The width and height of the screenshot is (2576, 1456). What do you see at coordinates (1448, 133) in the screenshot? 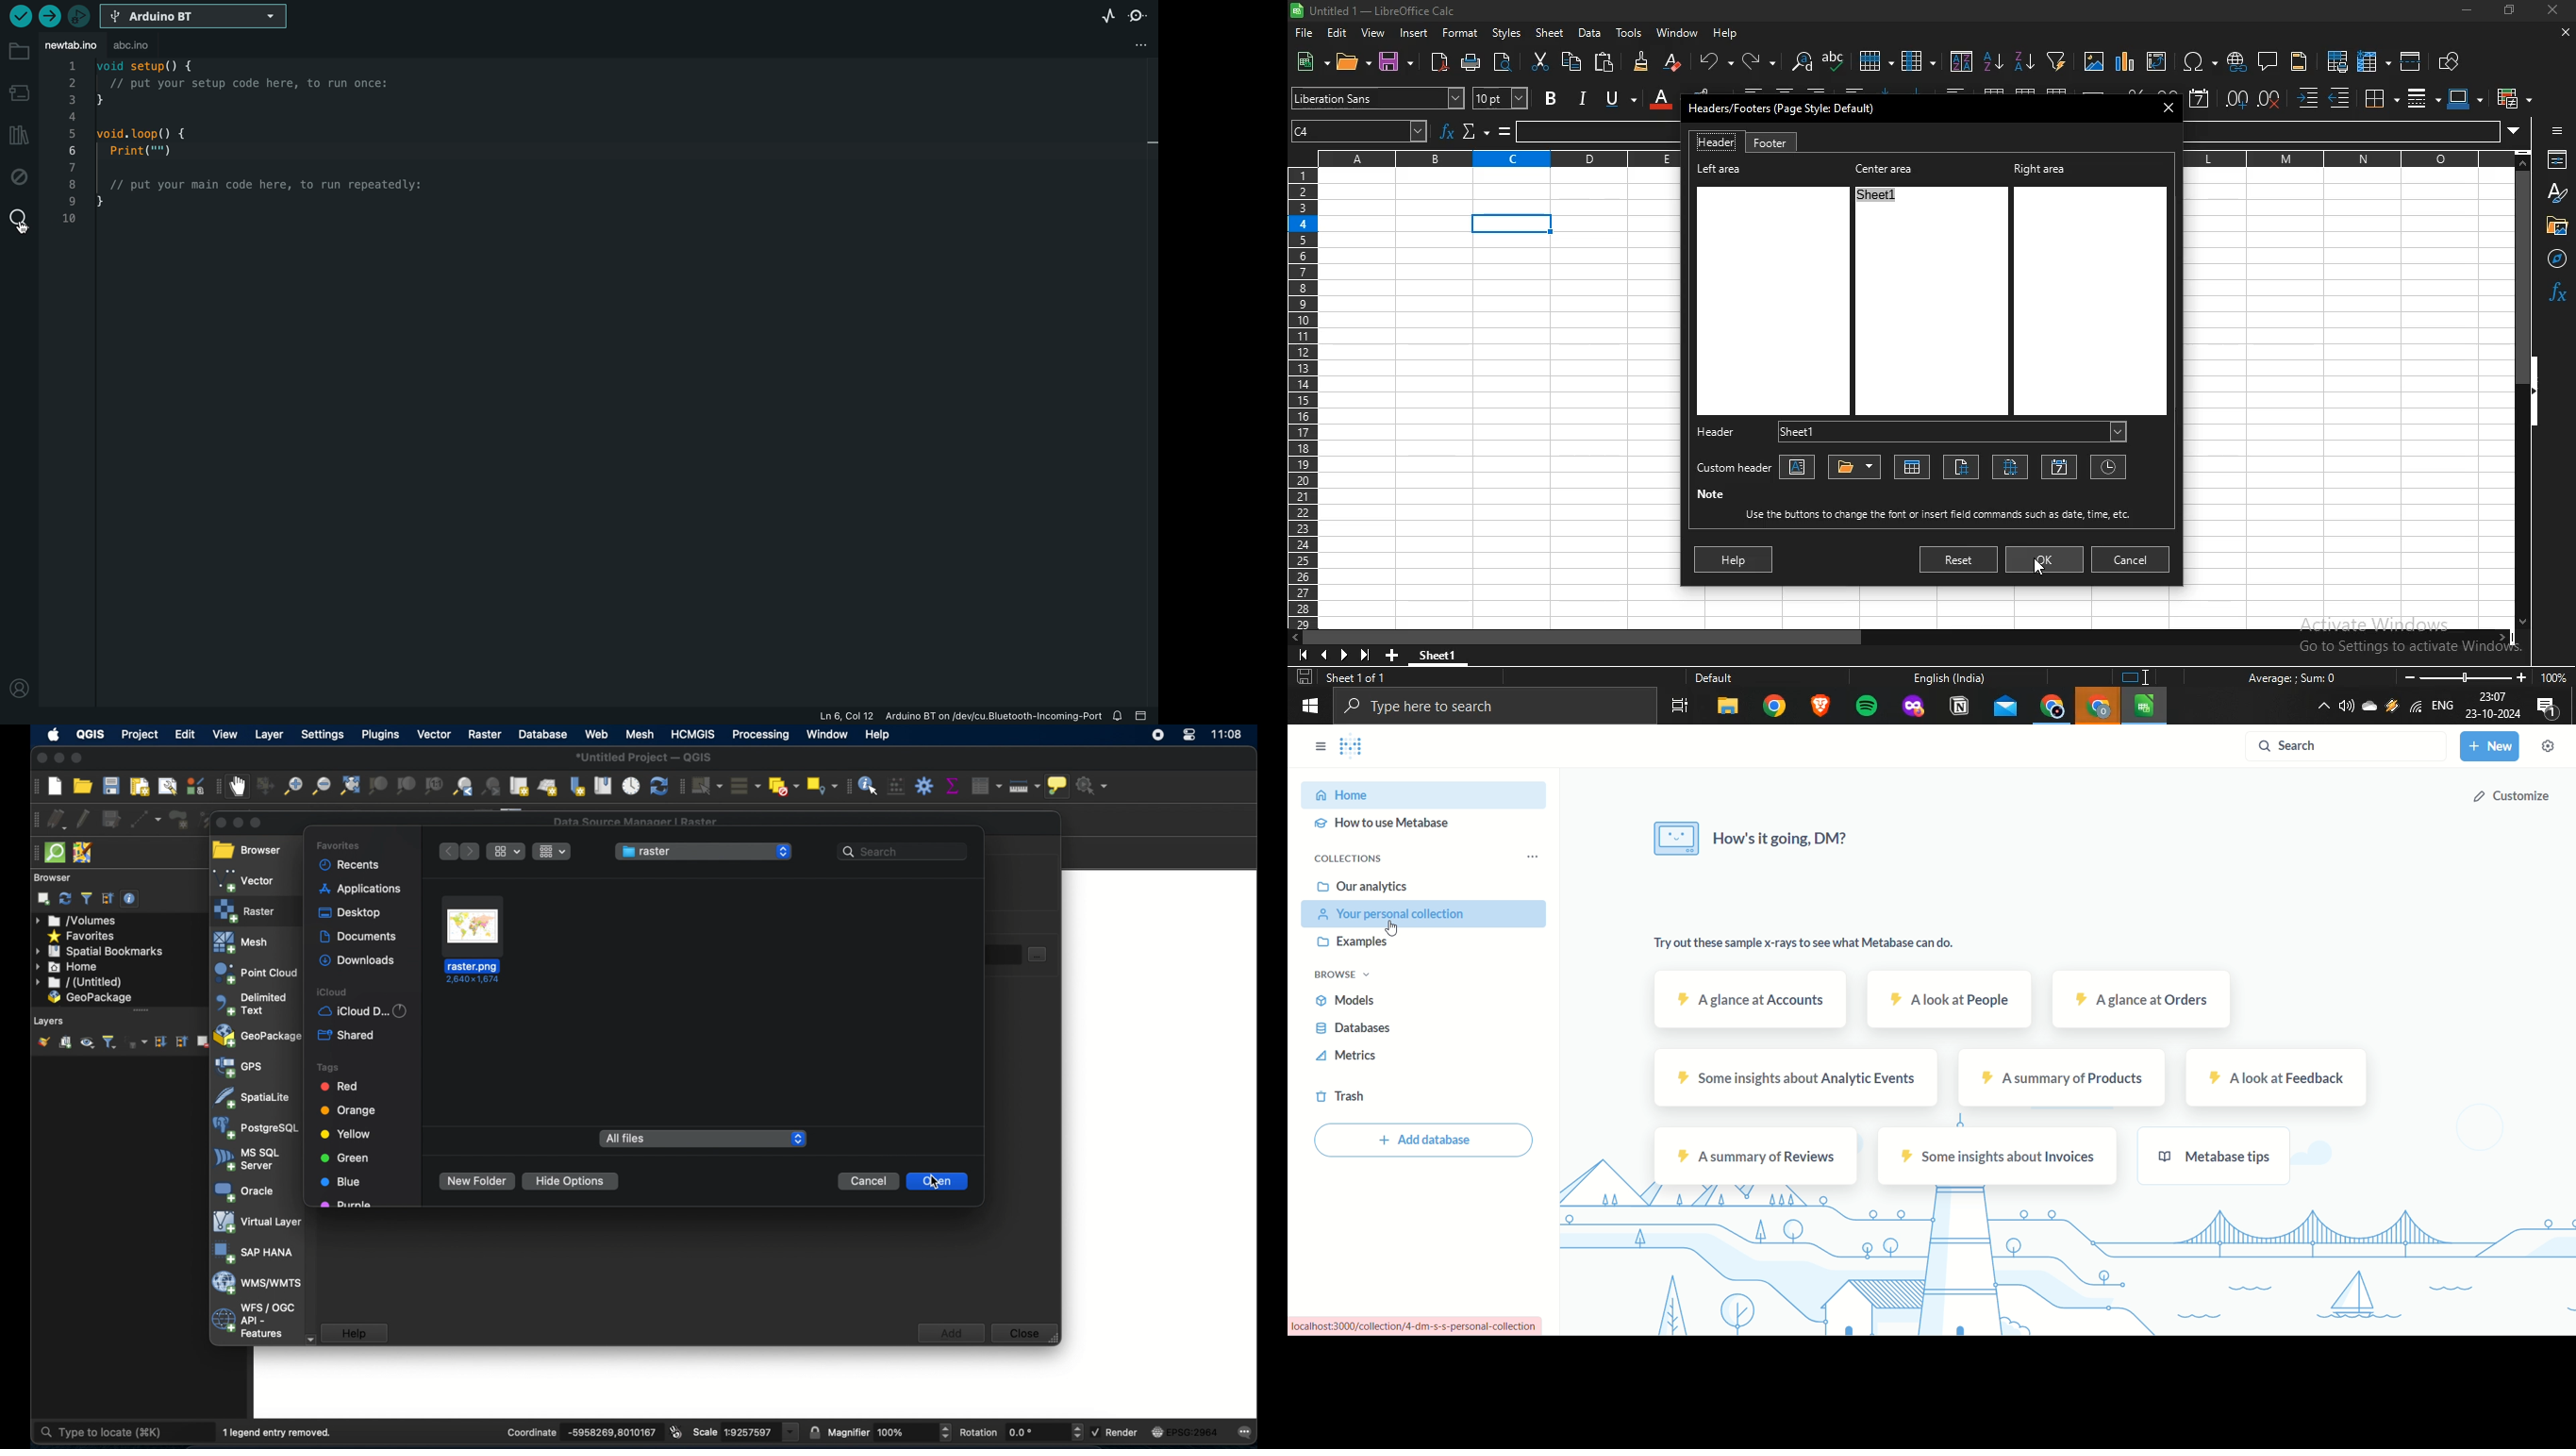
I see `function ` at bounding box center [1448, 133].